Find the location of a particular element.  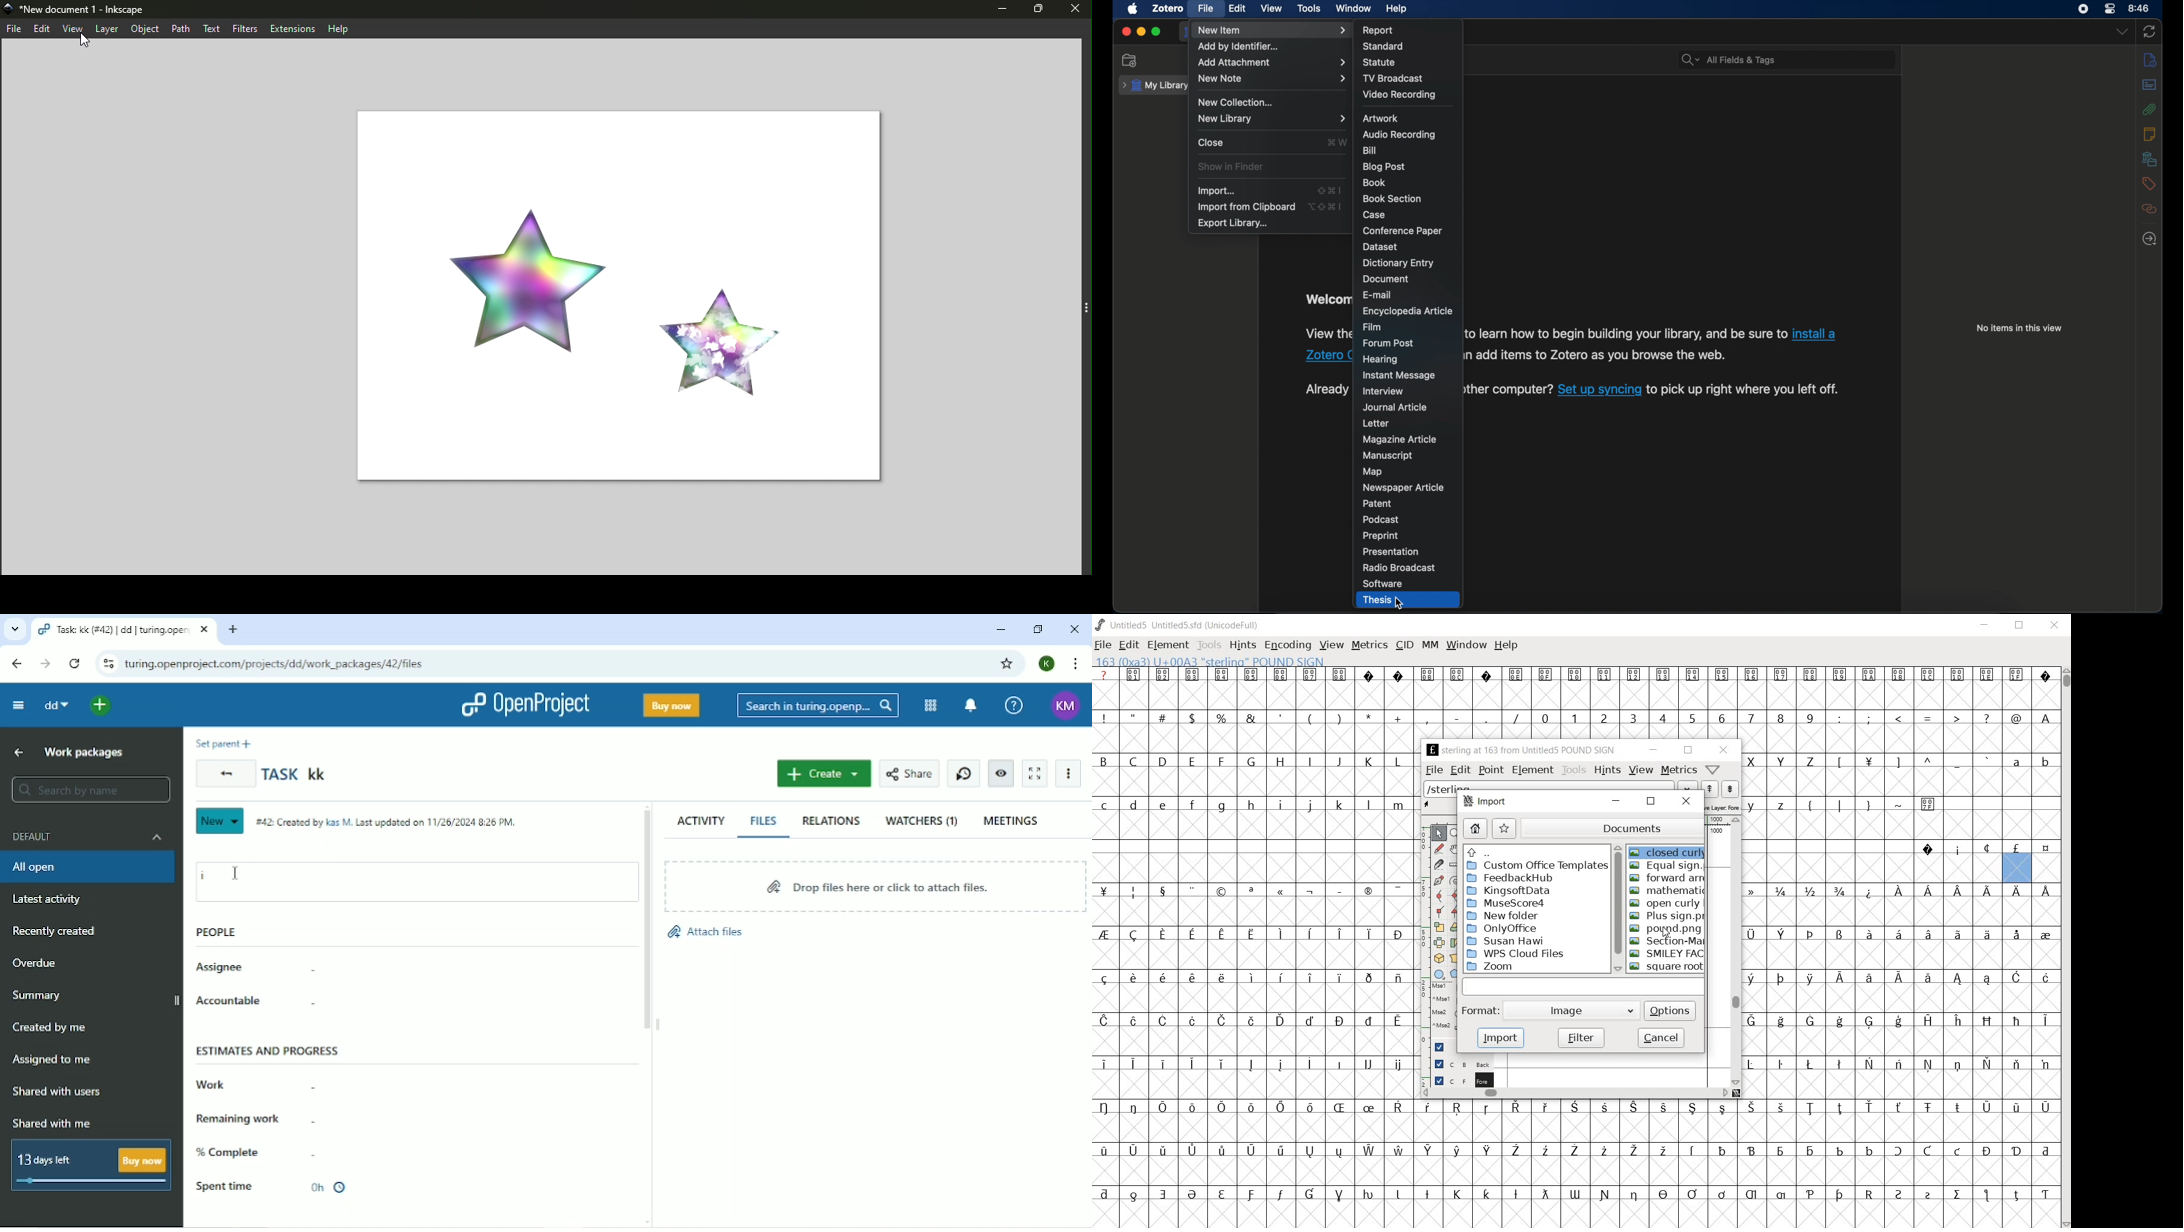

dataset is located at coordinates (1380, 247).